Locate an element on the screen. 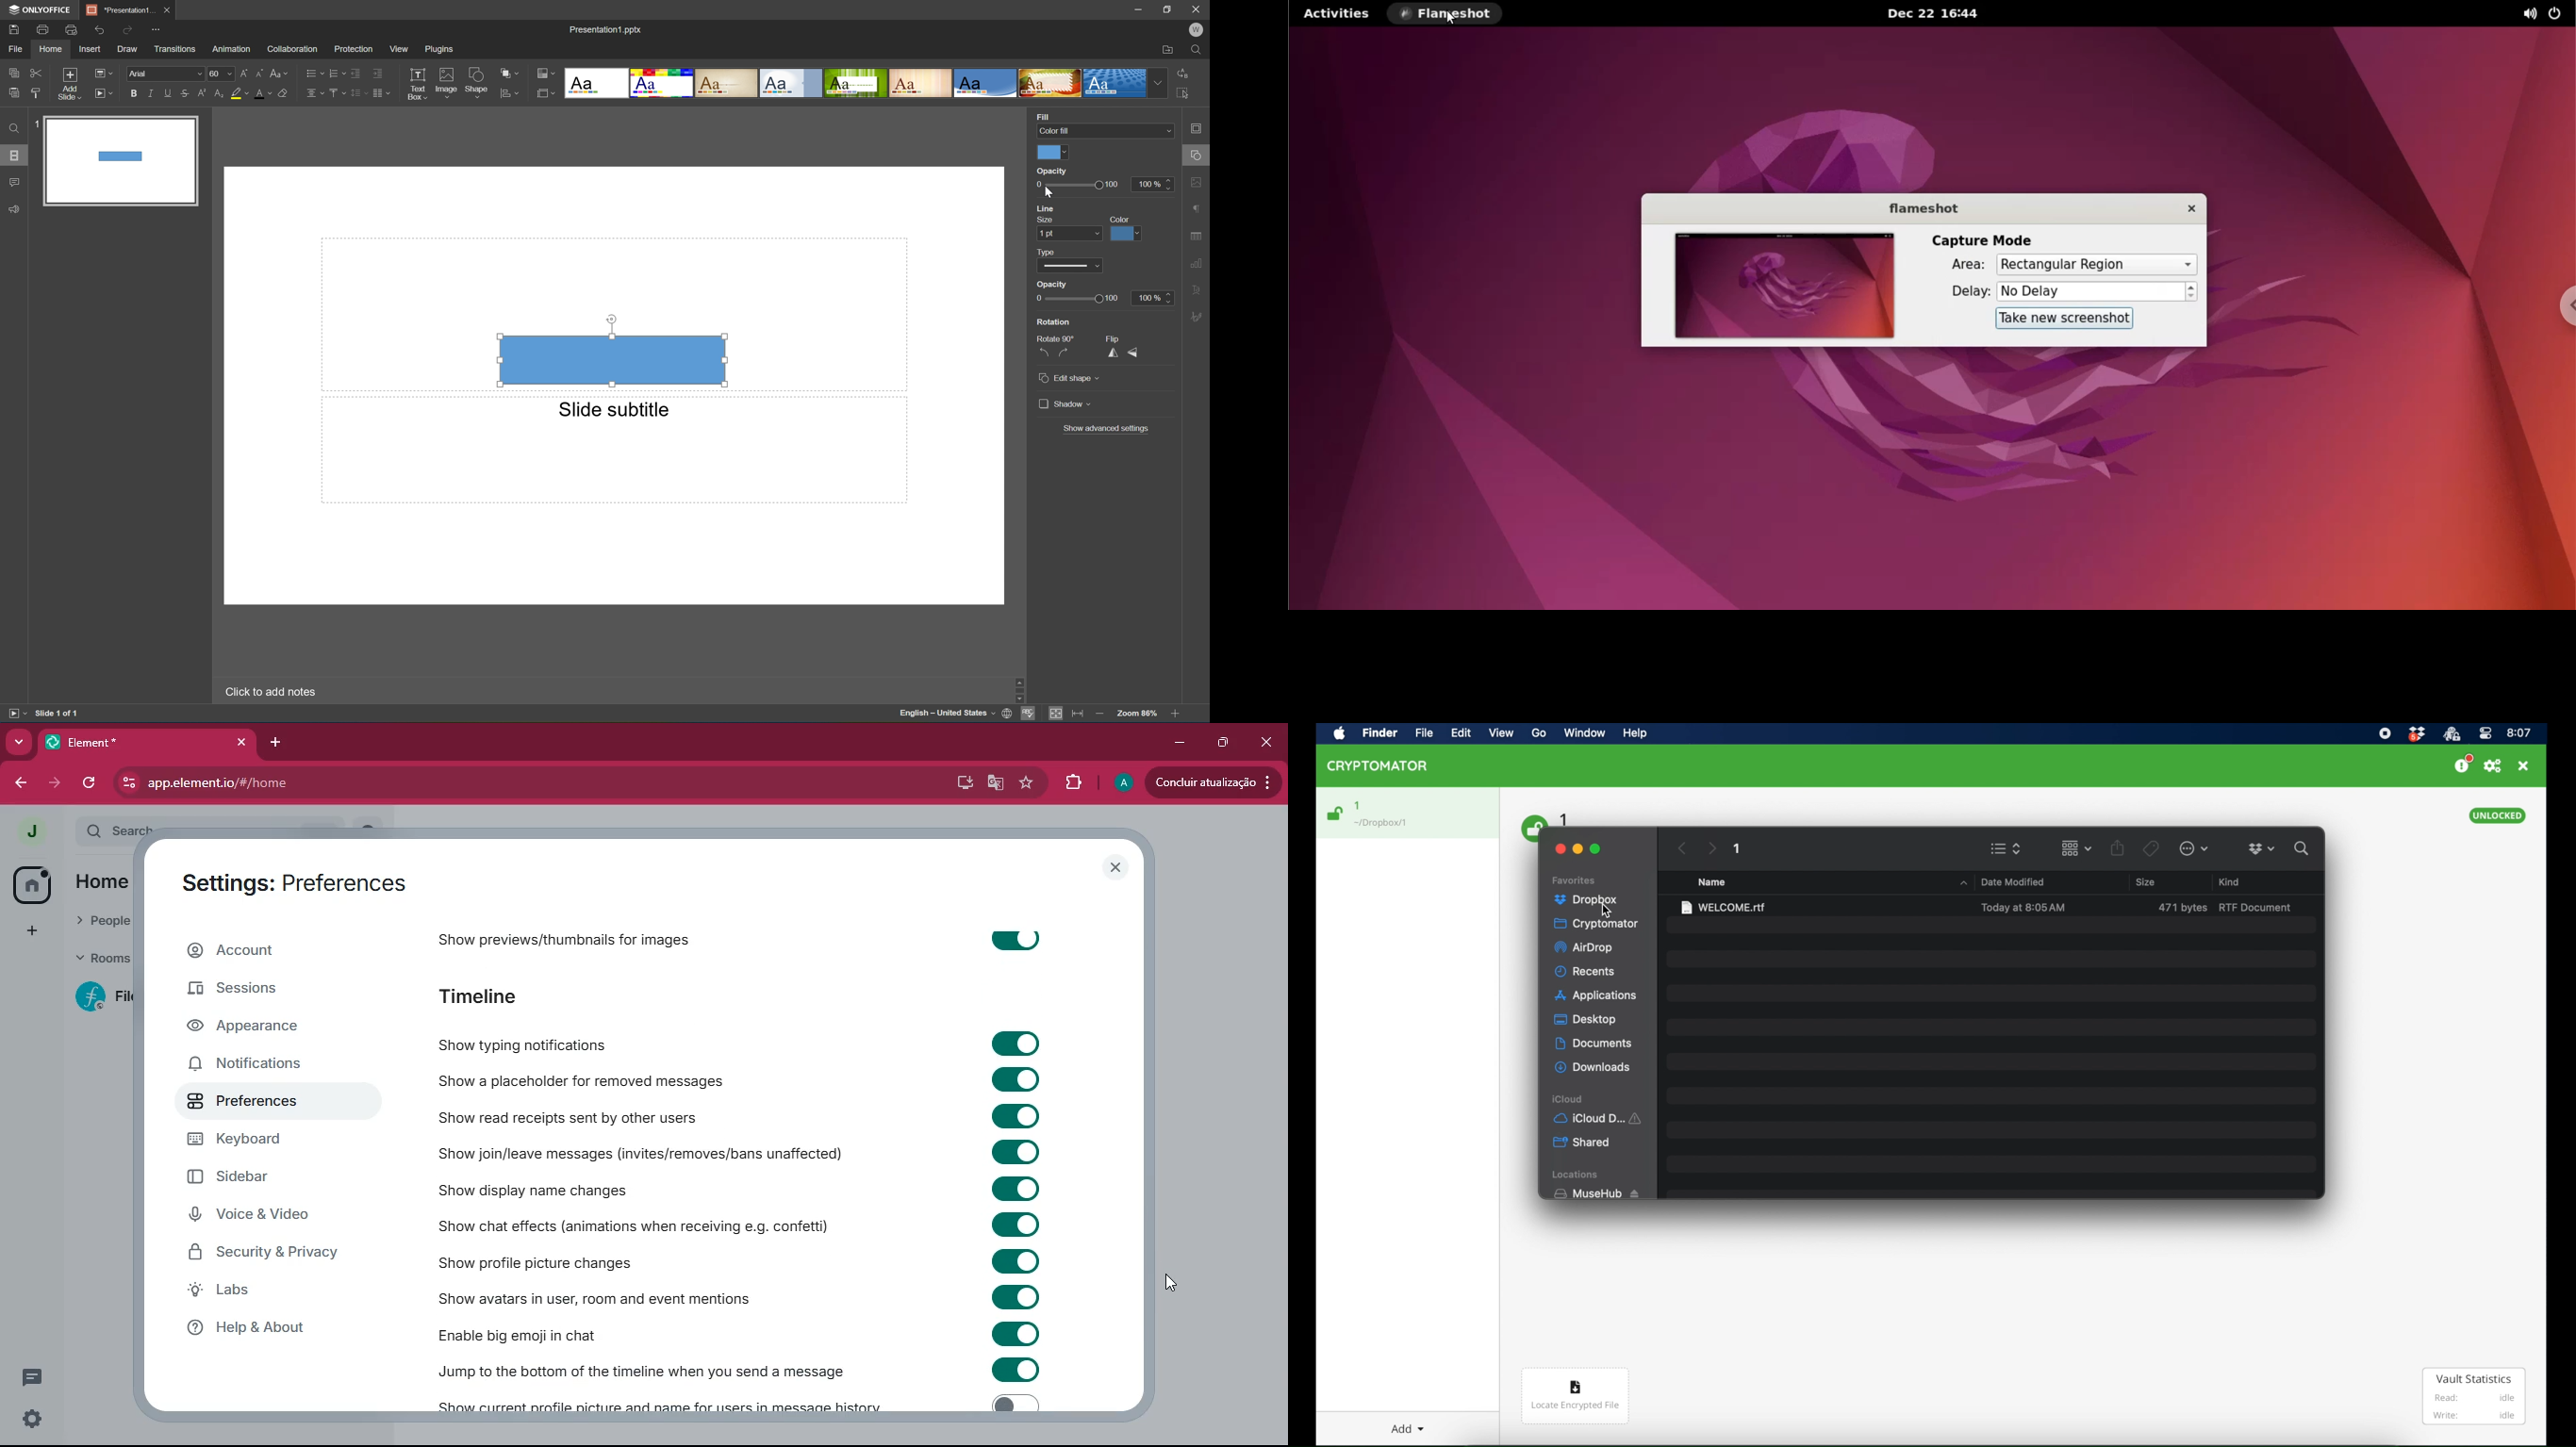  expand is located at coordinates (63, 832).